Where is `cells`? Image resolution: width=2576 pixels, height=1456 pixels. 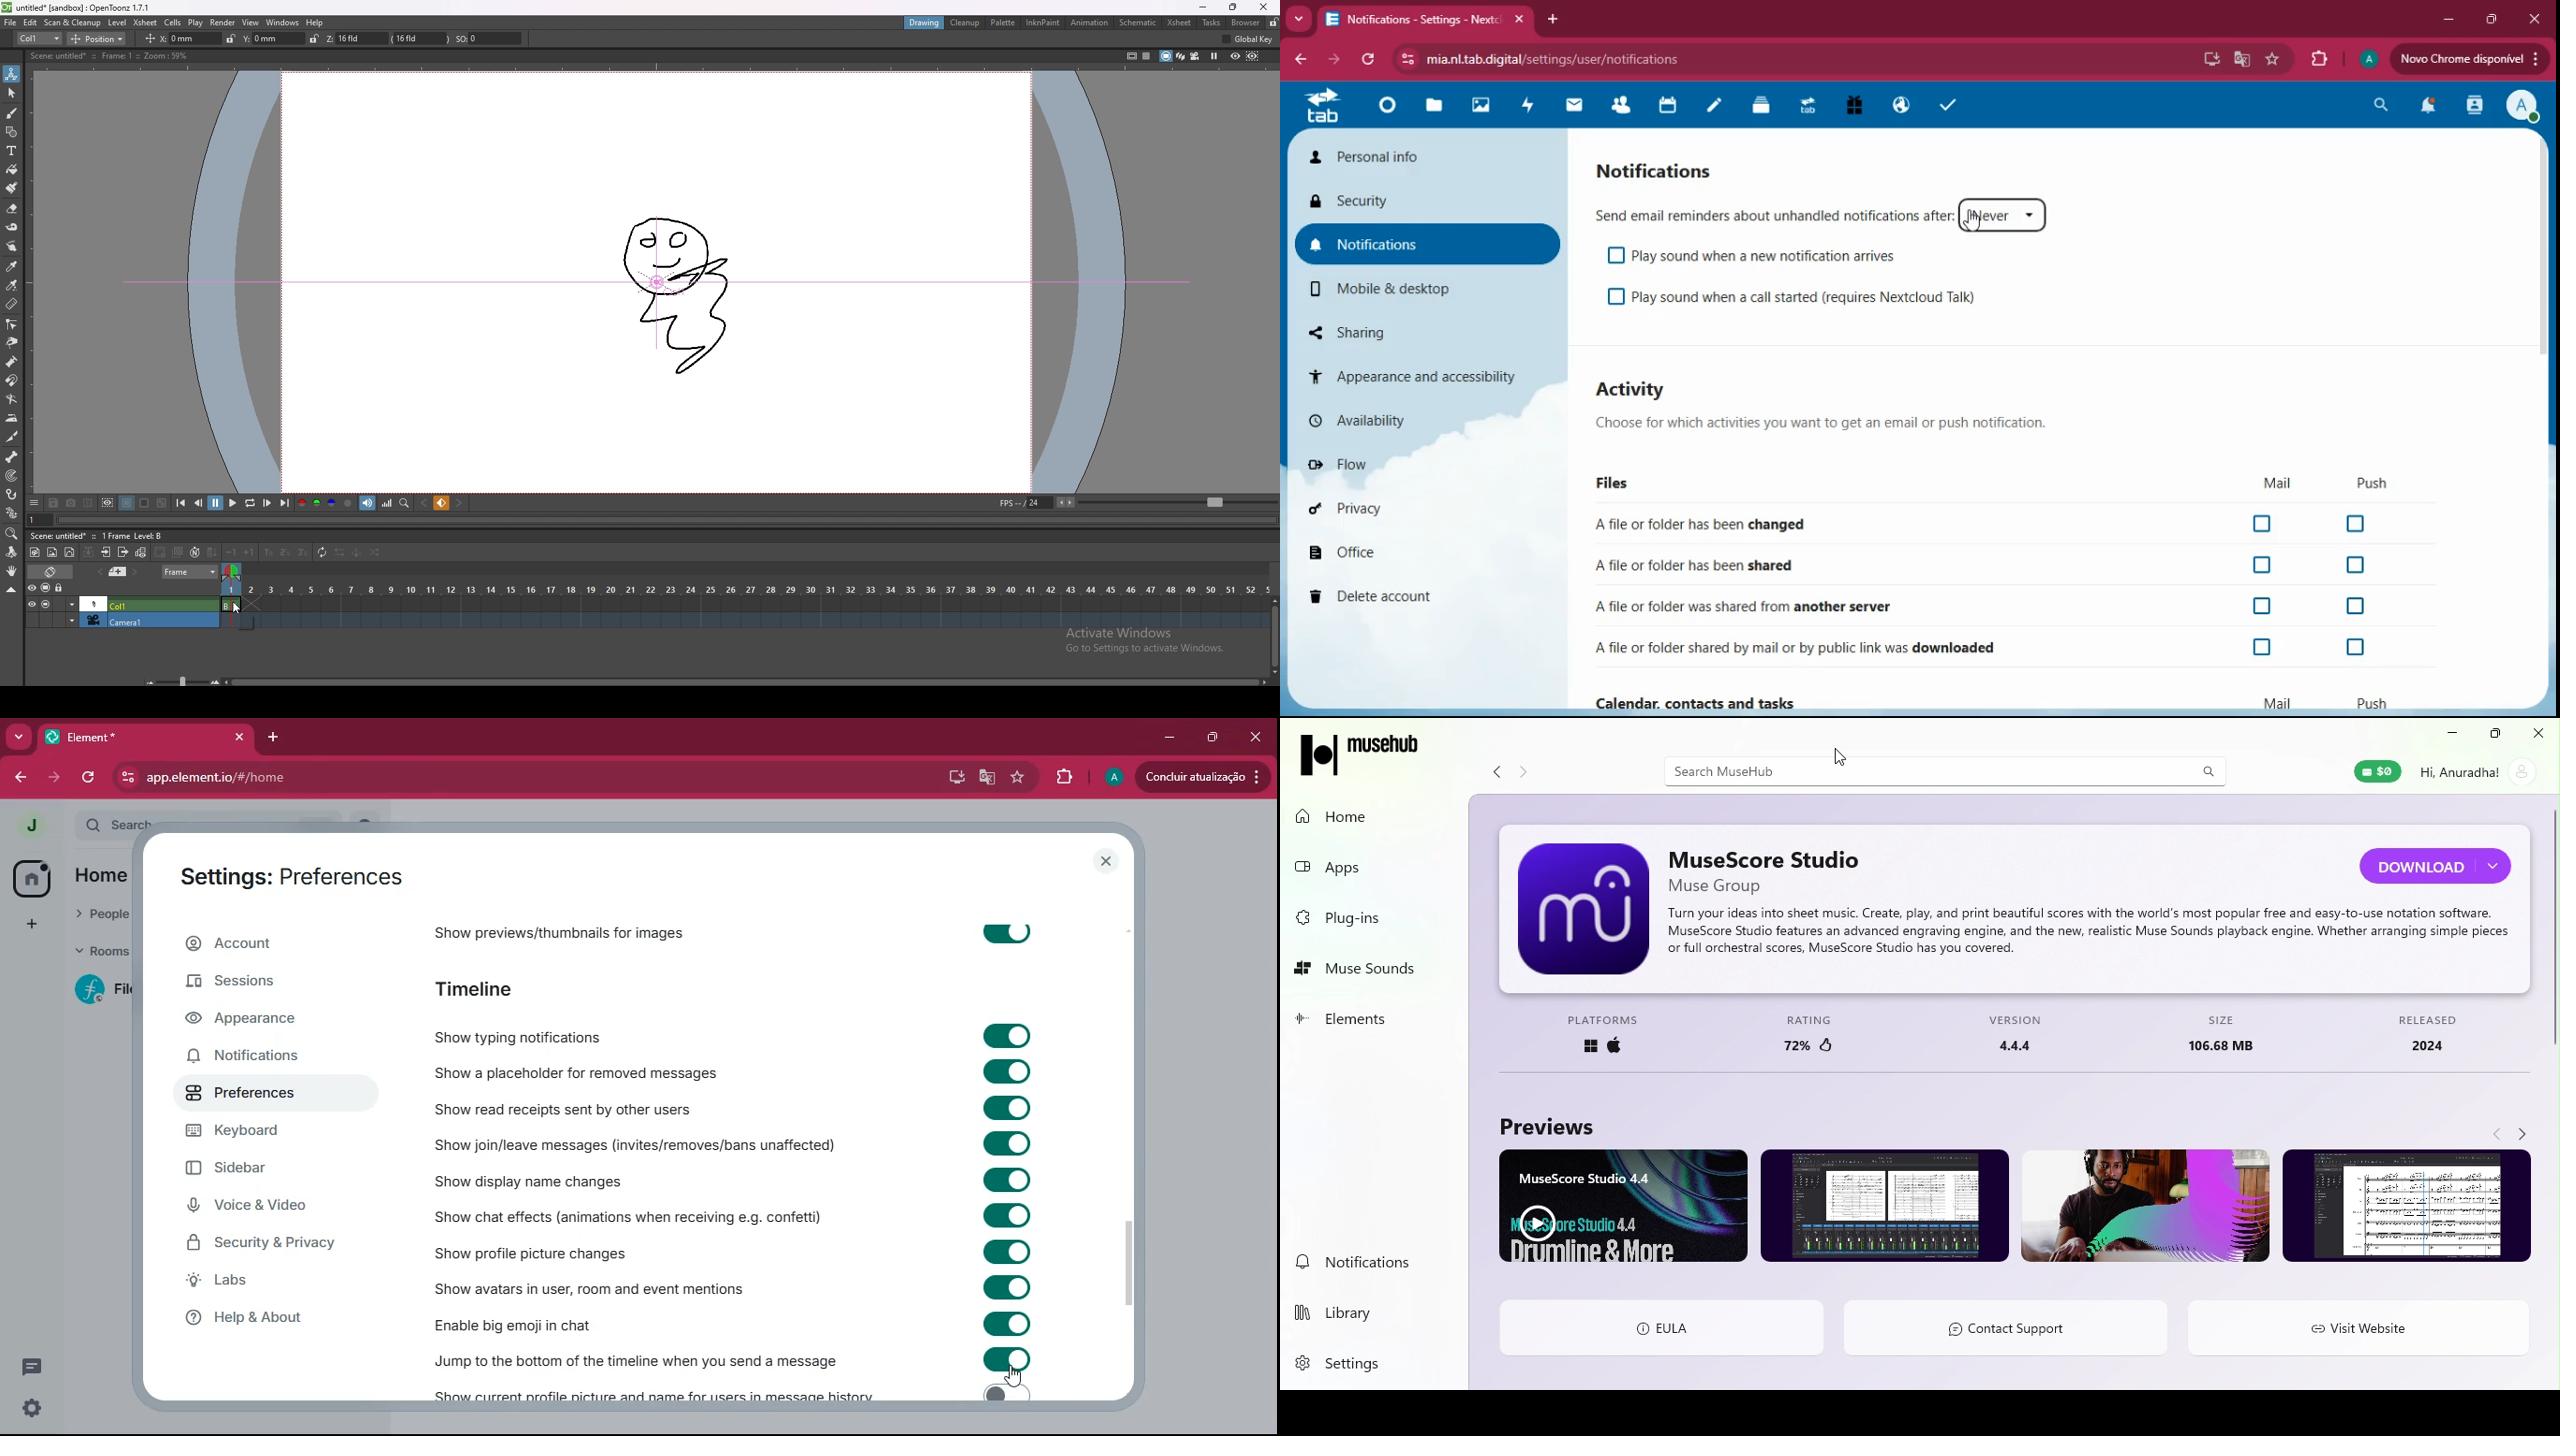
cells is located at coordinates (173, 22).